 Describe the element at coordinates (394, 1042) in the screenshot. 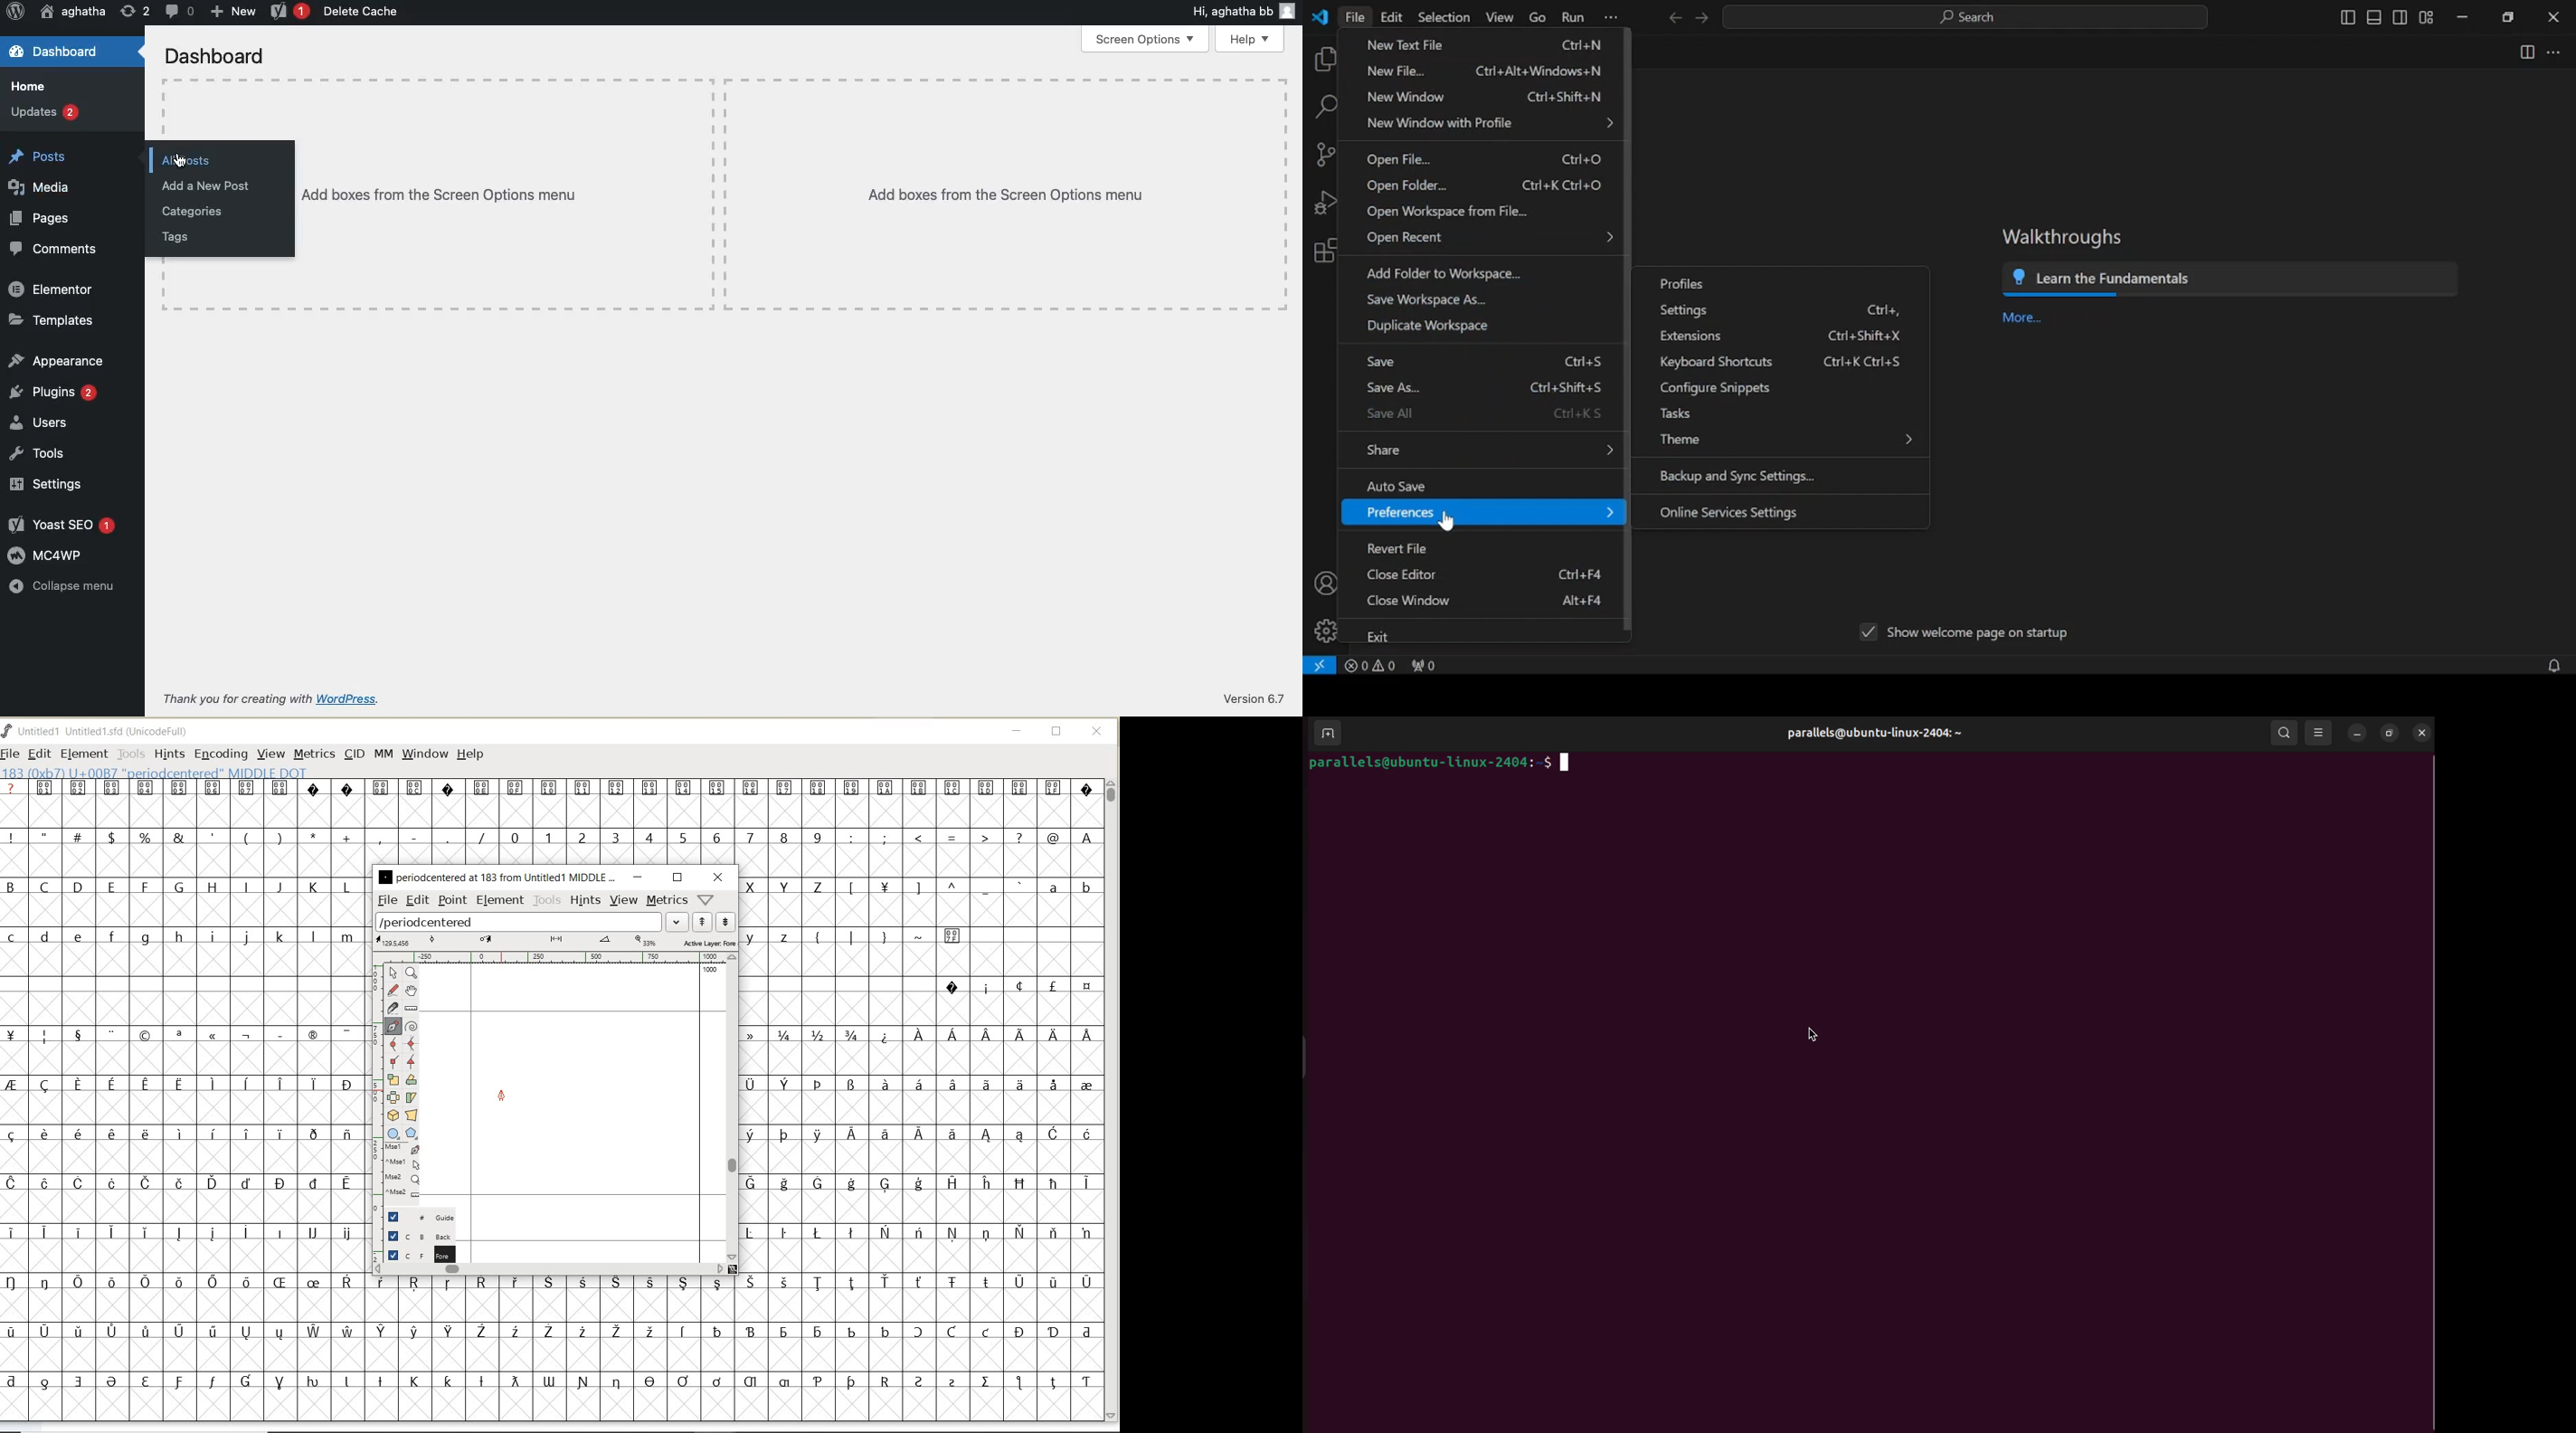

I see `add a curve point` at that location.